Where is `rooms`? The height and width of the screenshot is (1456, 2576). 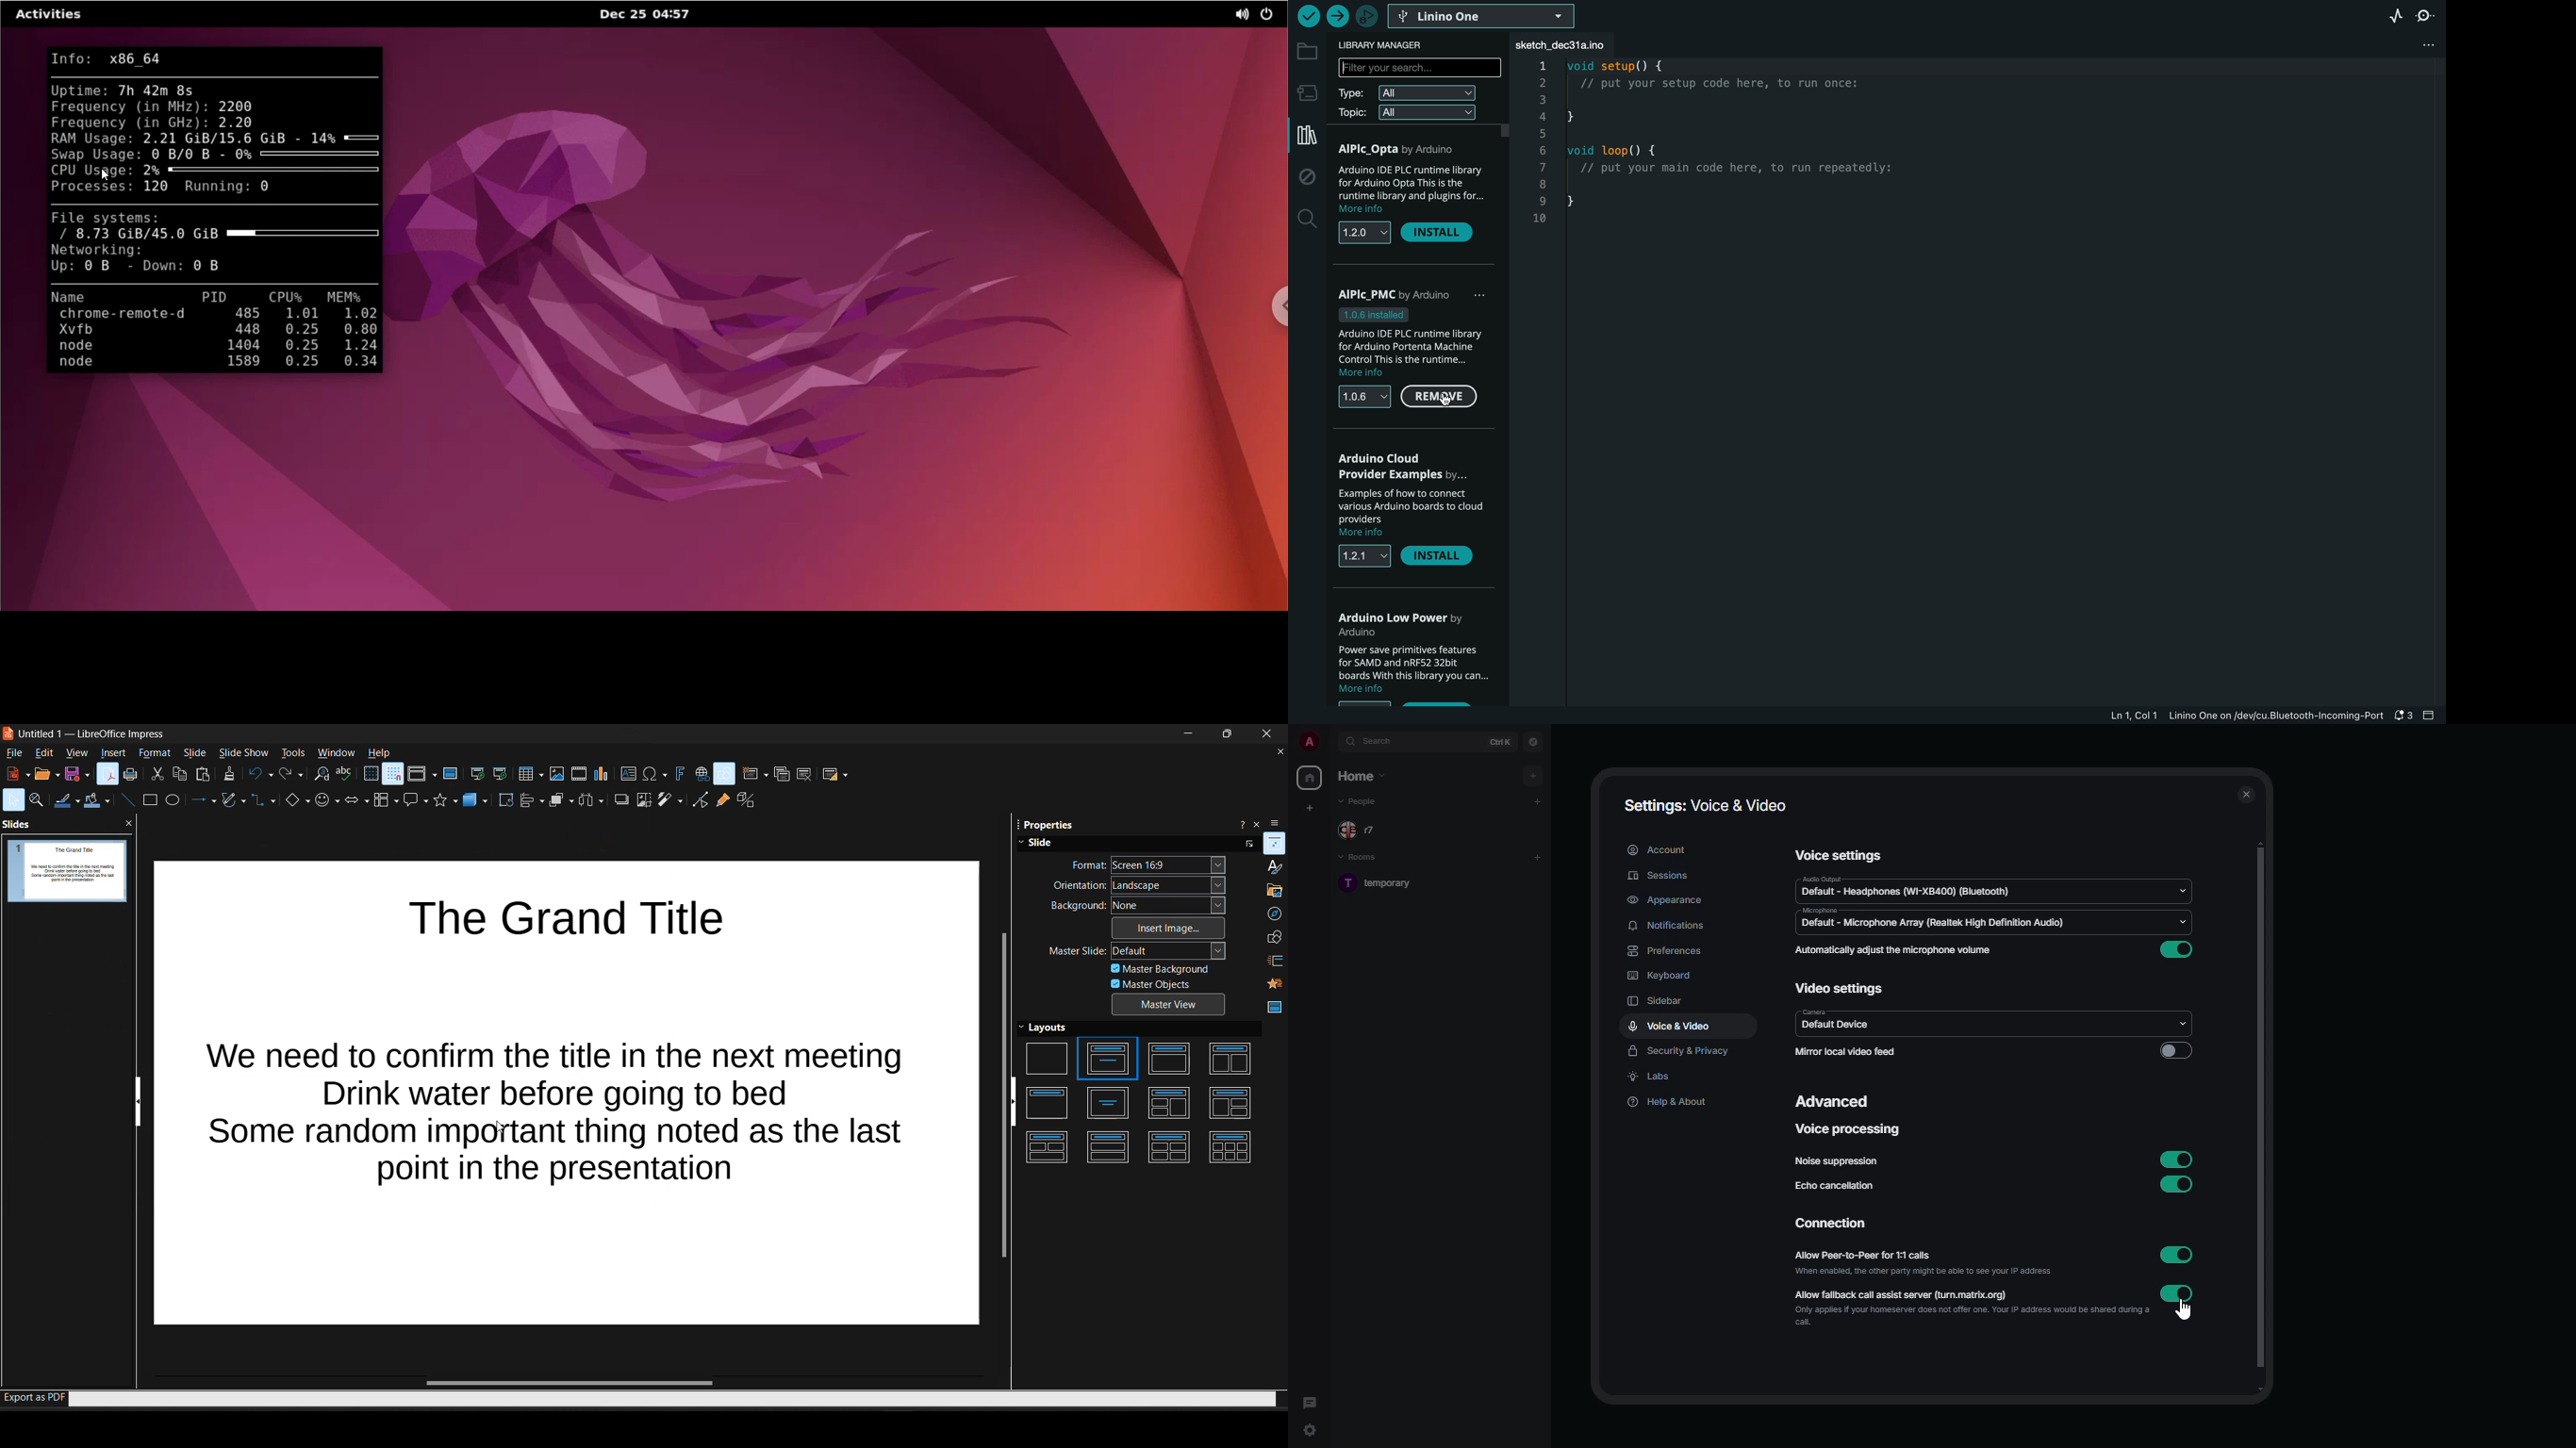
rooms is located at coordinates (1362, 858).